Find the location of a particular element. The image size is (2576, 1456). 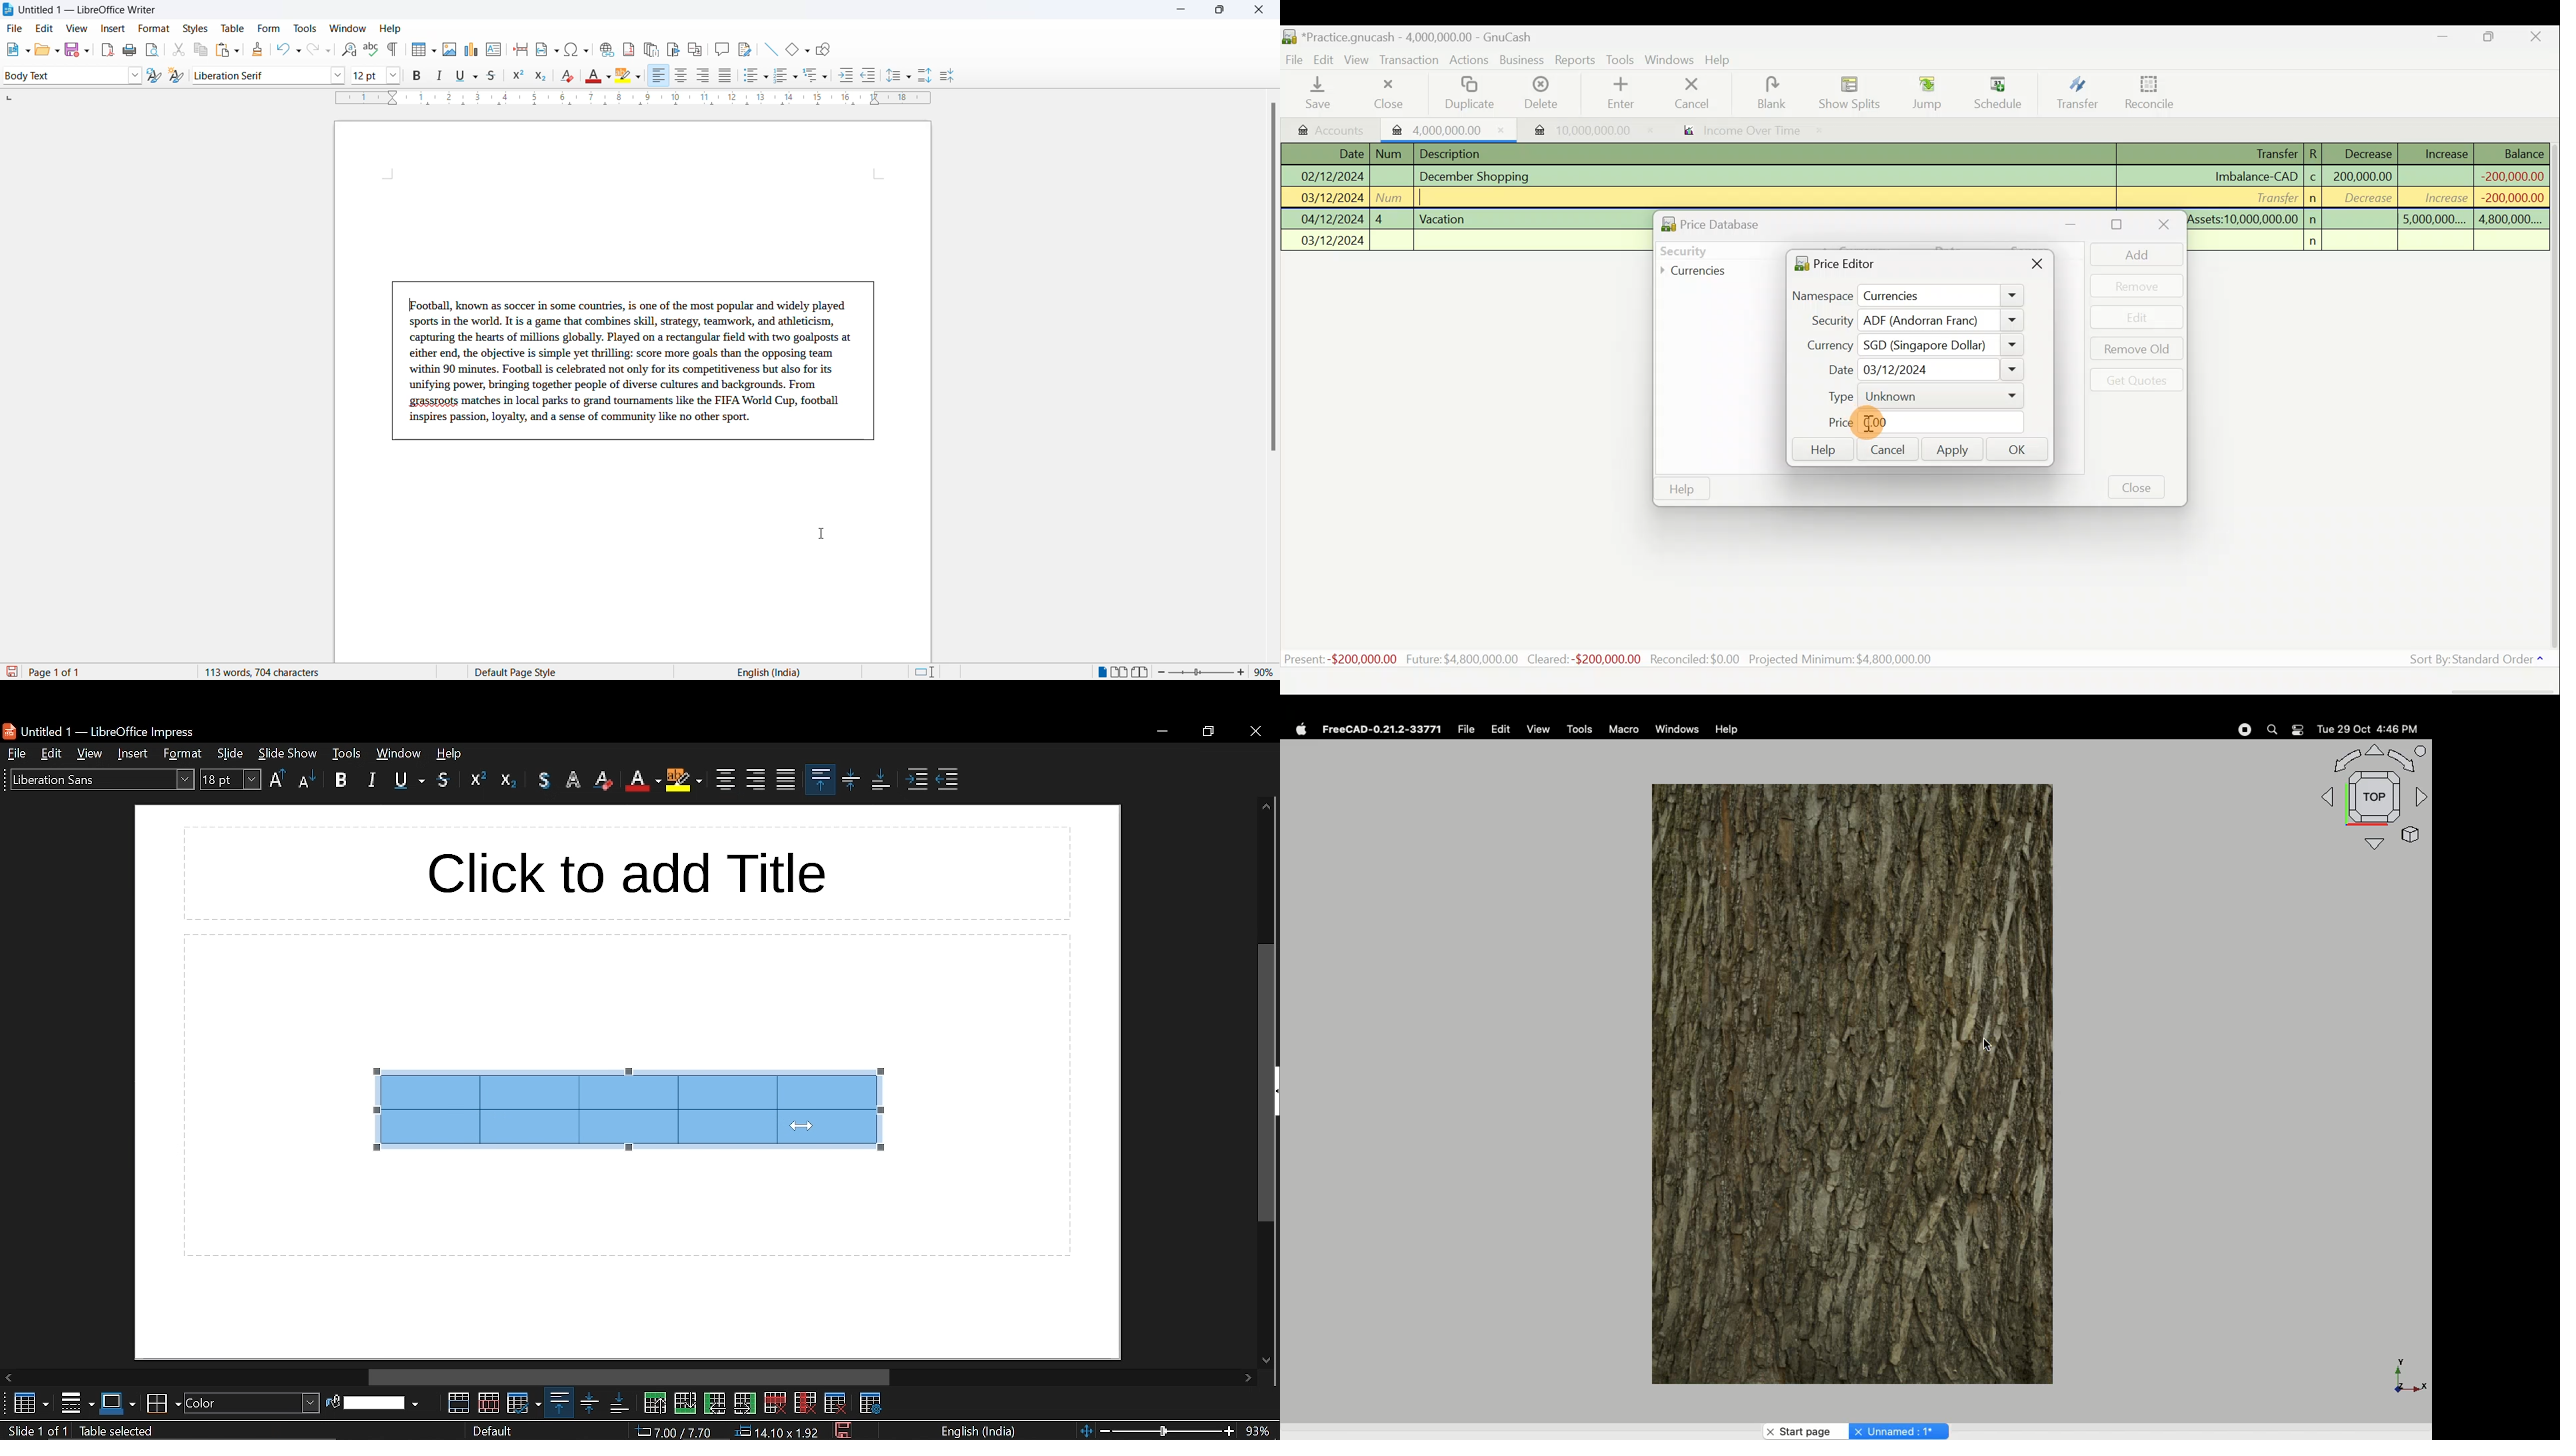

02/12/2024 is located at coordinates (1331, 175).